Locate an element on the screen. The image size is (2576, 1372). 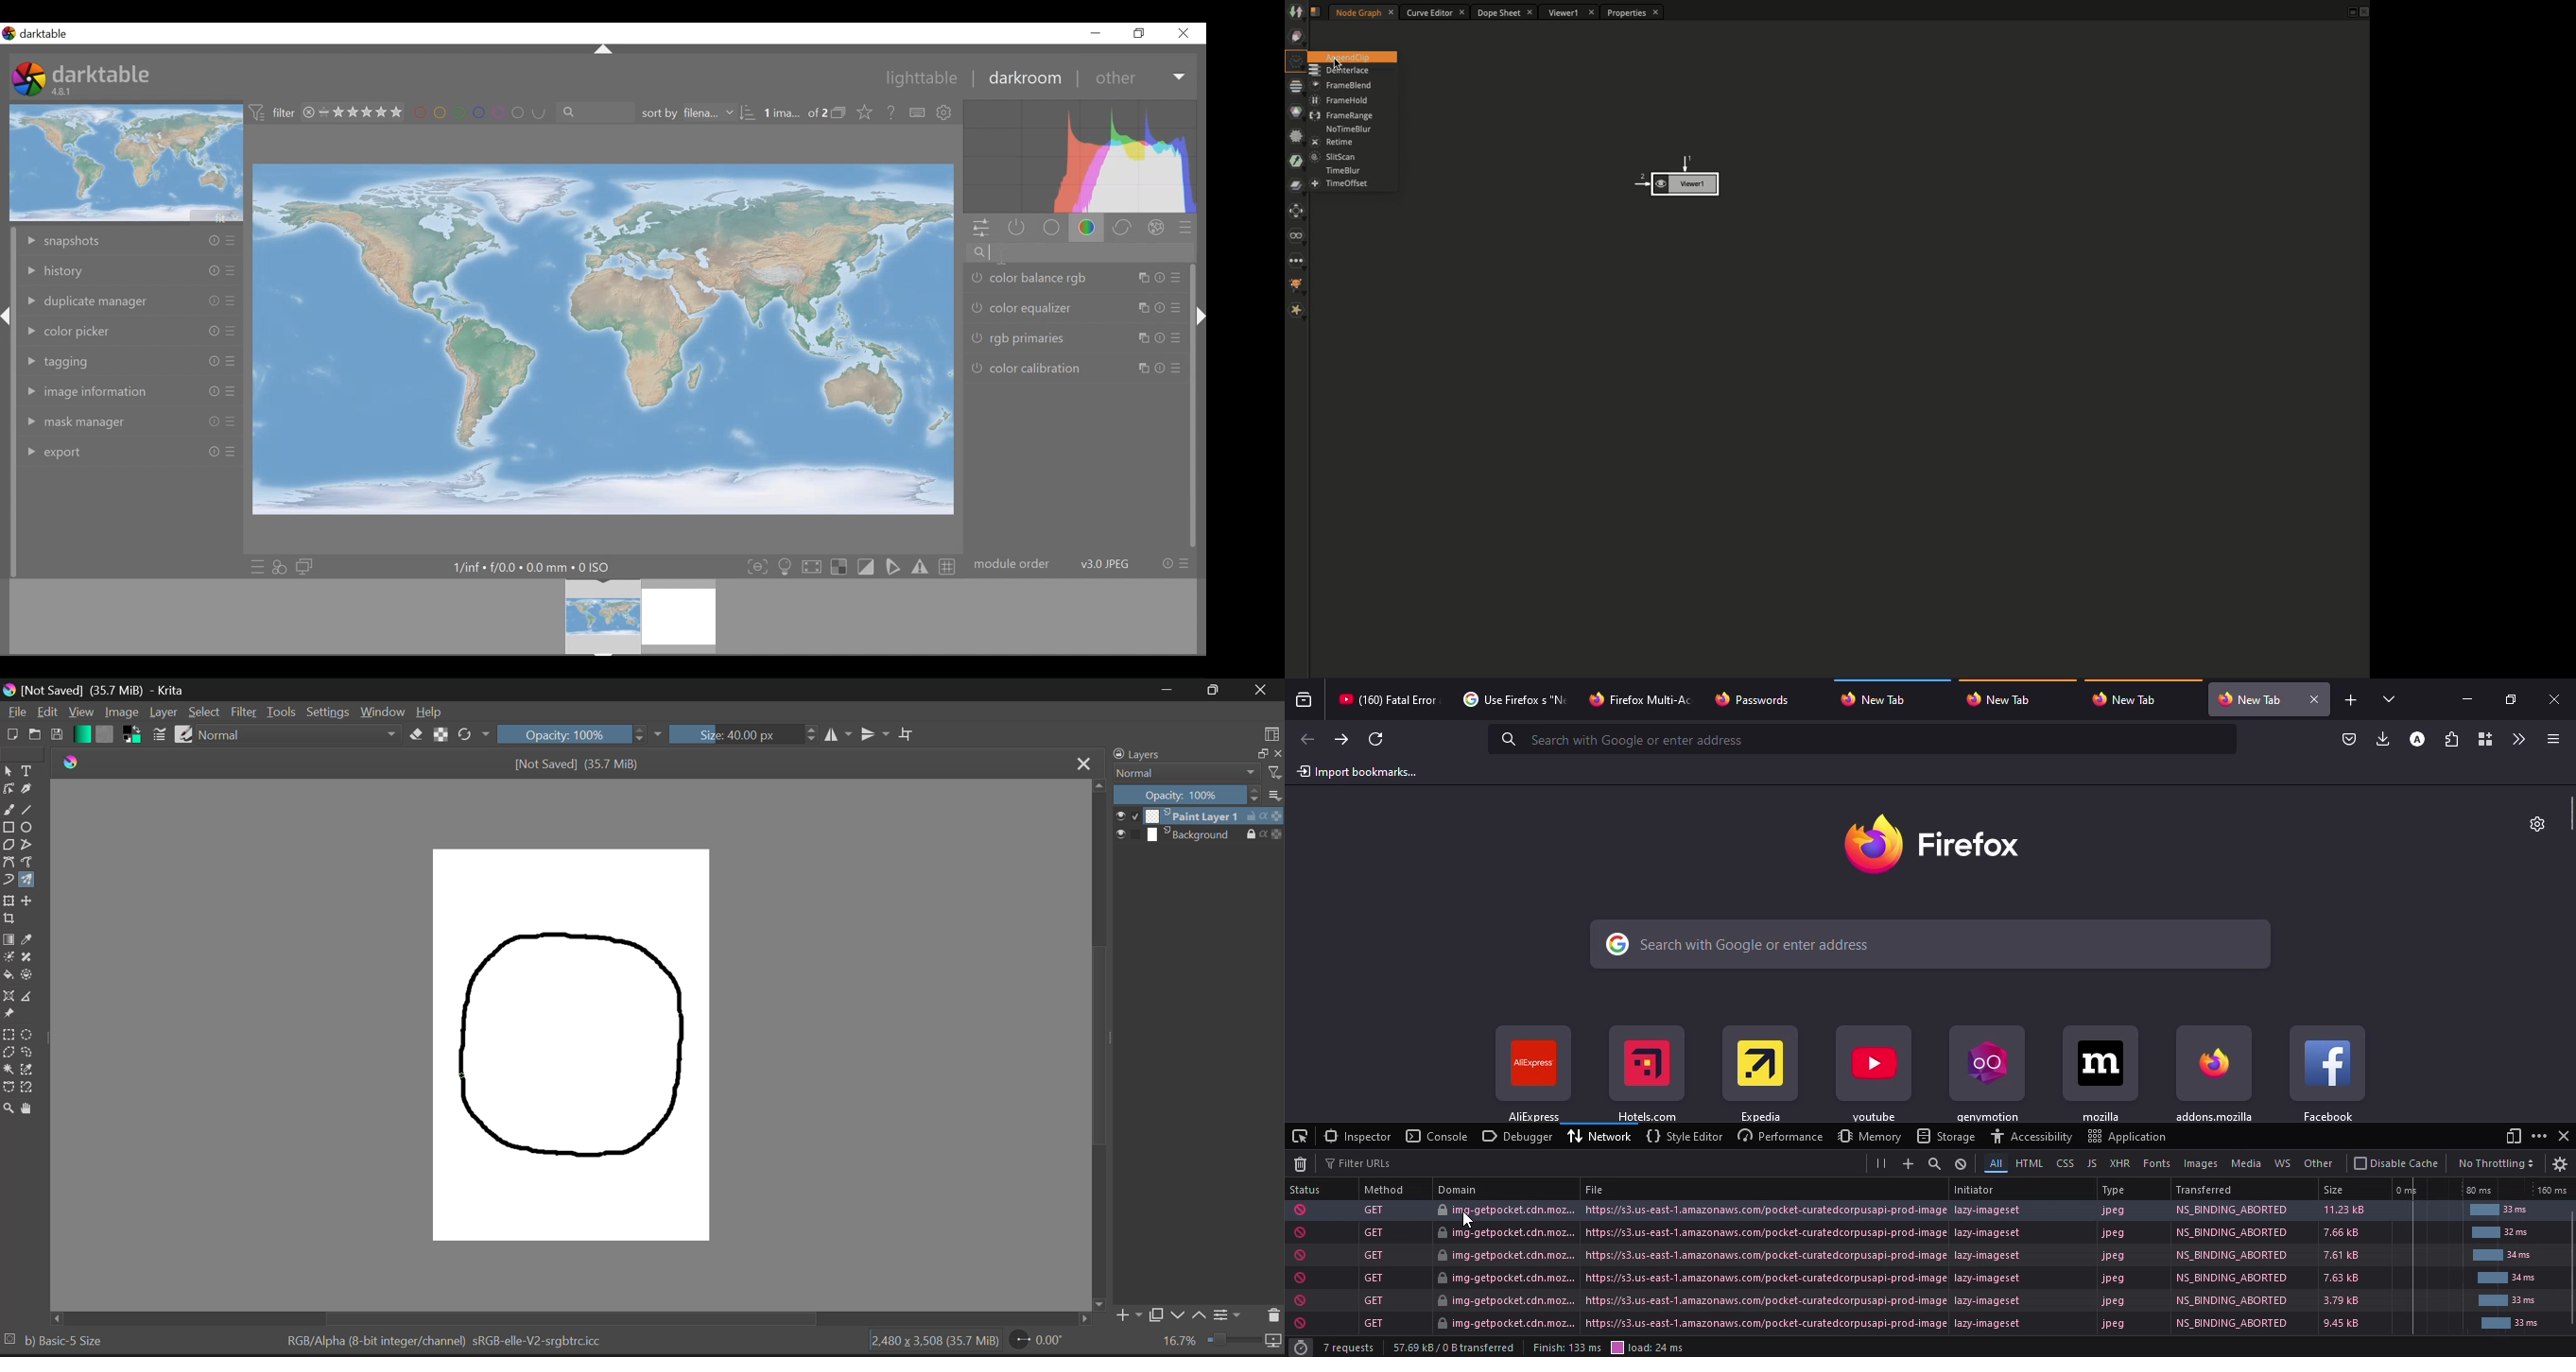
search is located at coordinates (1931, 943).